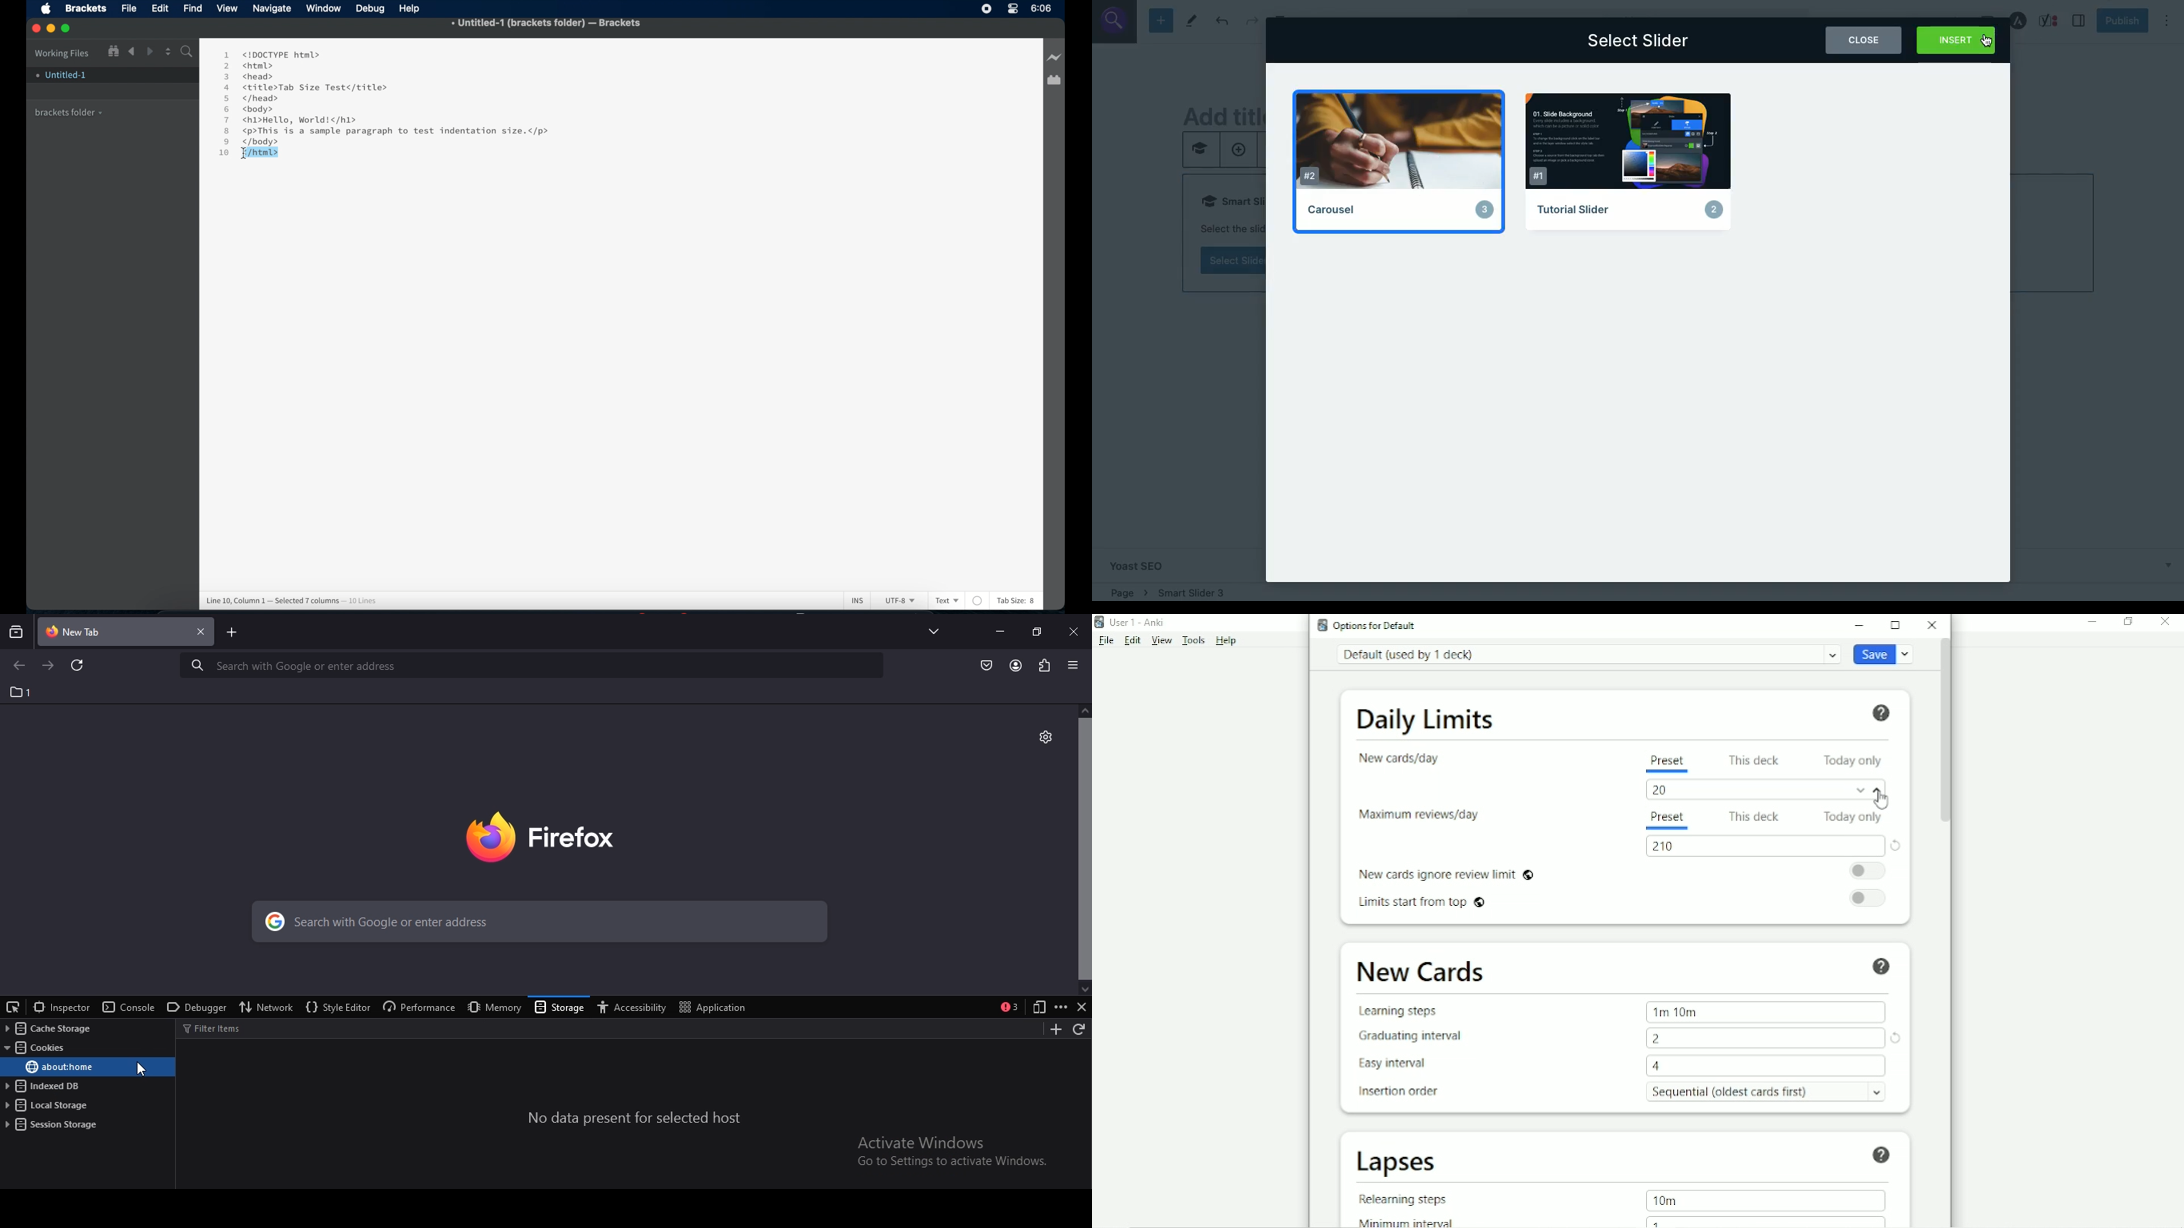 The height and width of the screenshot is (1232, 2184). Describe the element at coordinates (536, 924) in the screenshot. I see `search` at that location.